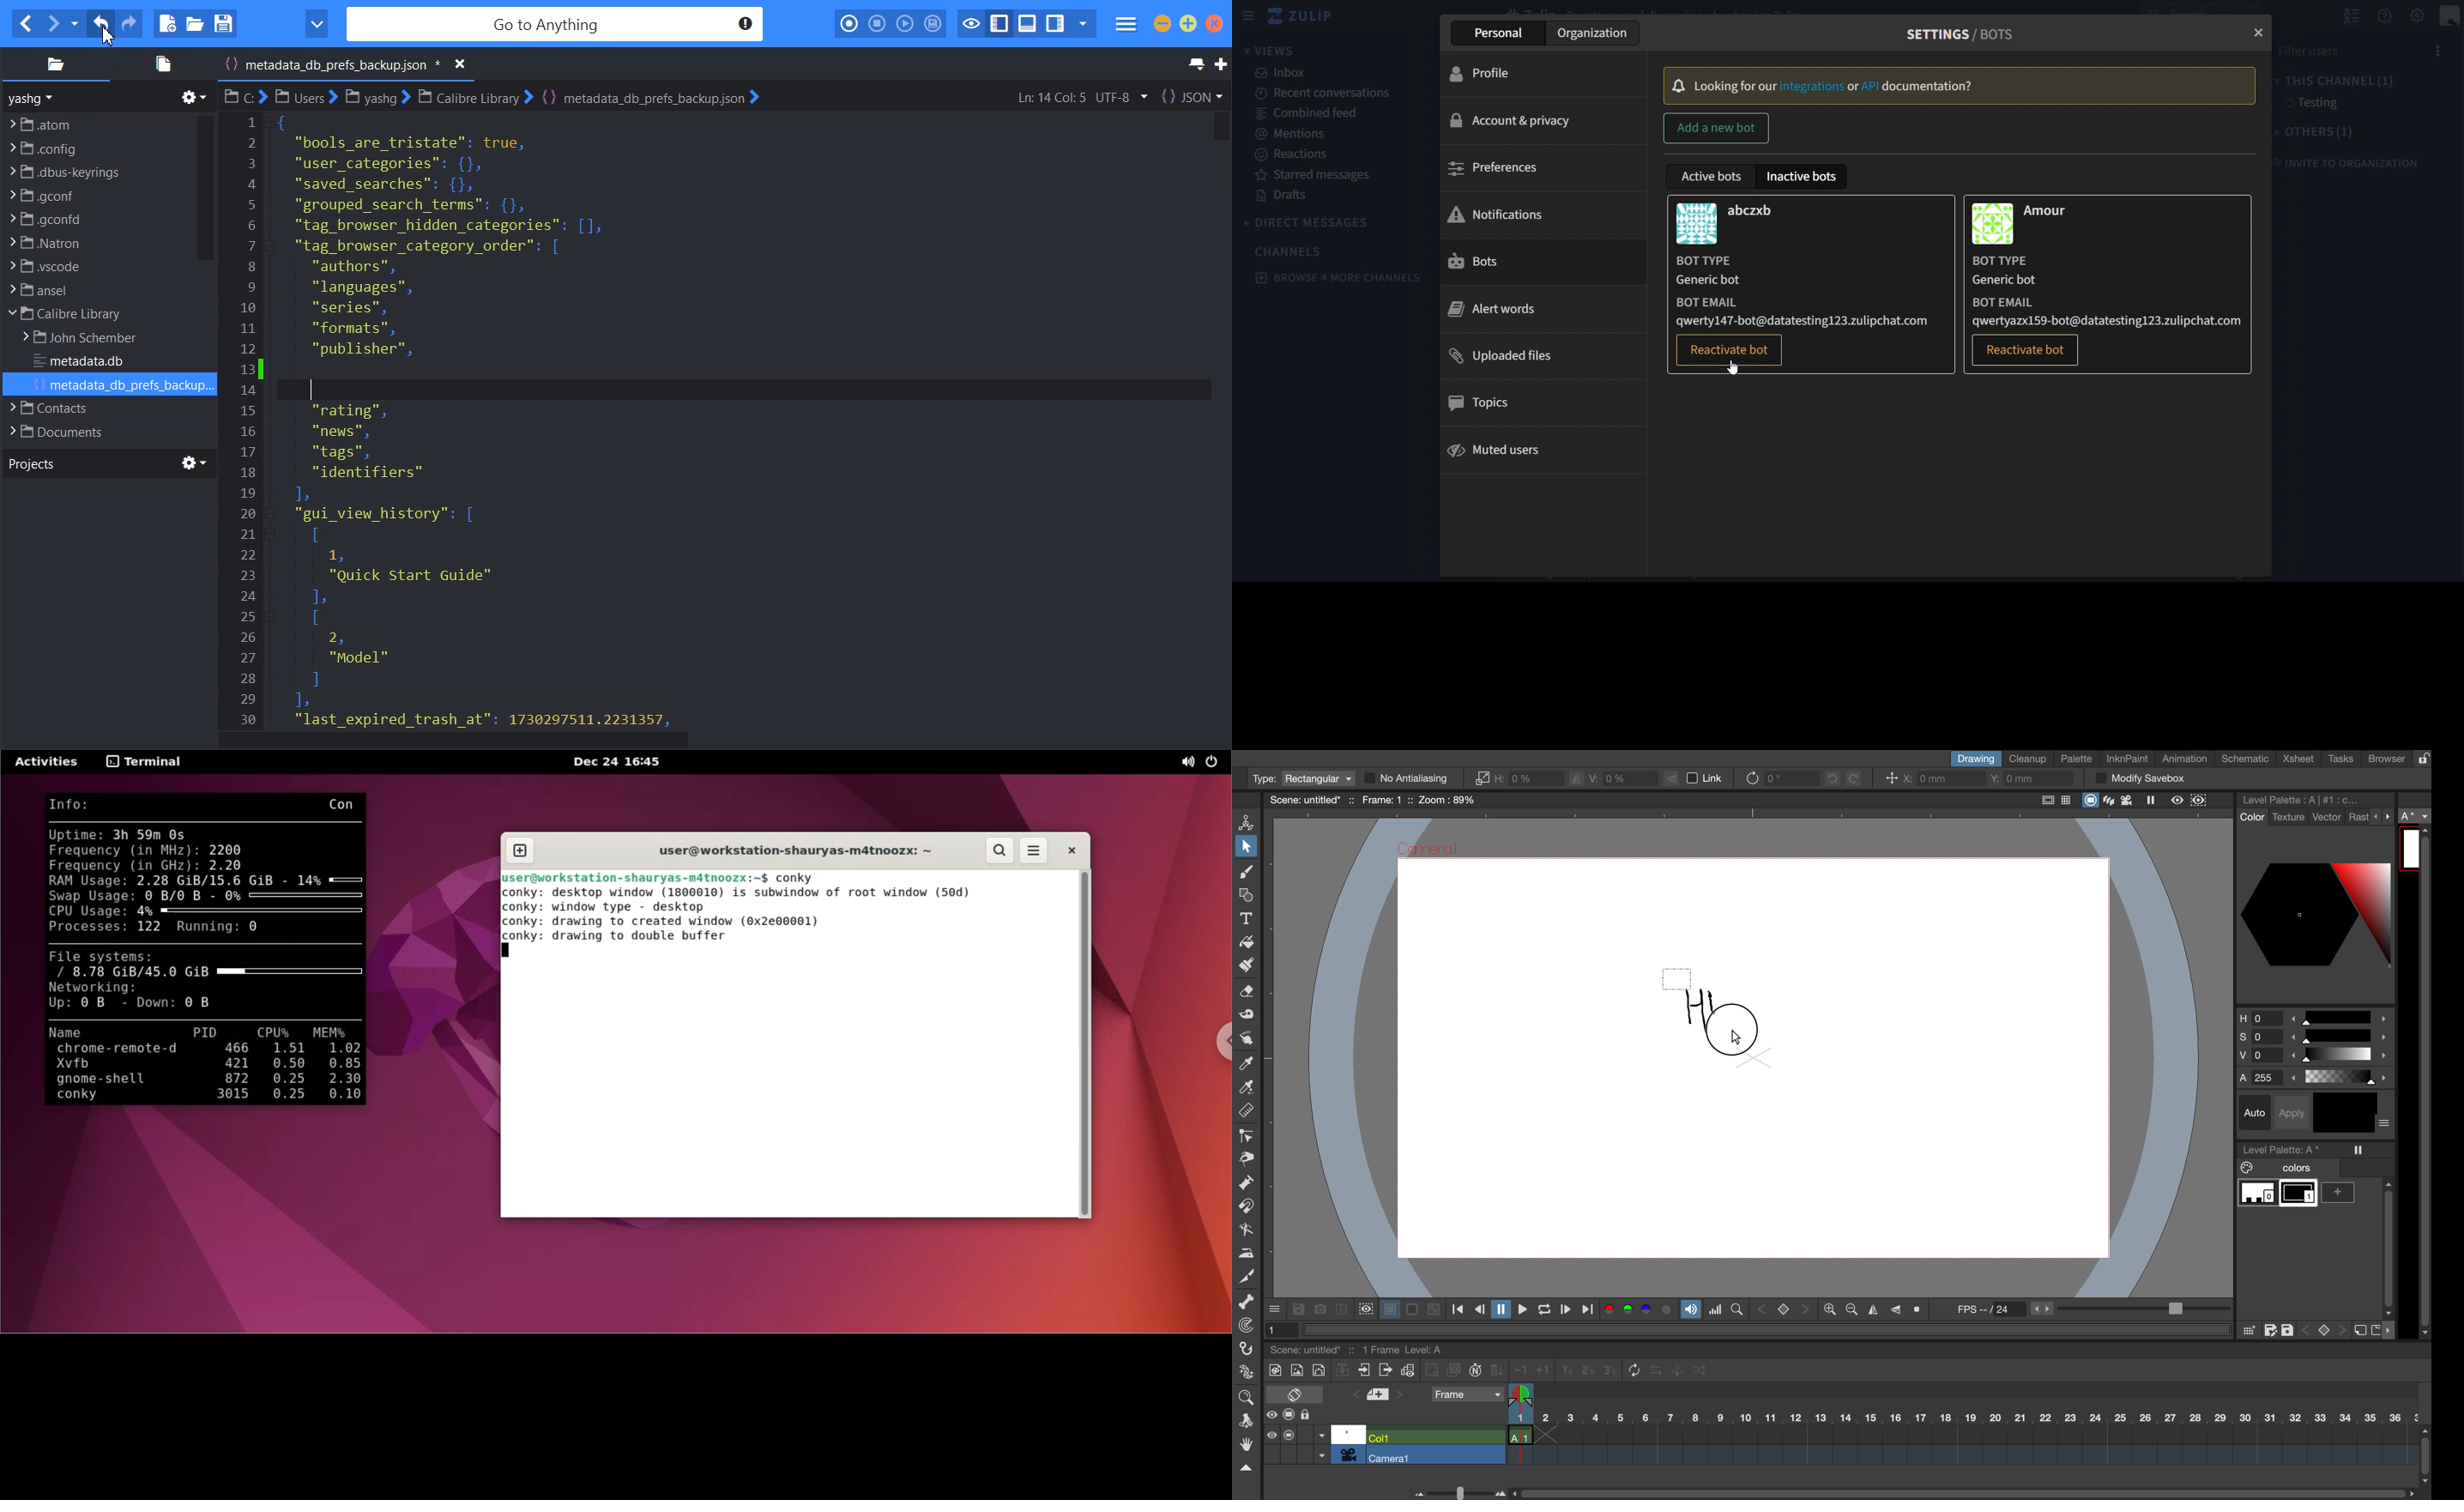 The width and height of the screenshot is (2464, 1512). Describe the element at coordinates (1289, 1435) in the screenshot. I see `camera stand visibility toggle all` at that location.